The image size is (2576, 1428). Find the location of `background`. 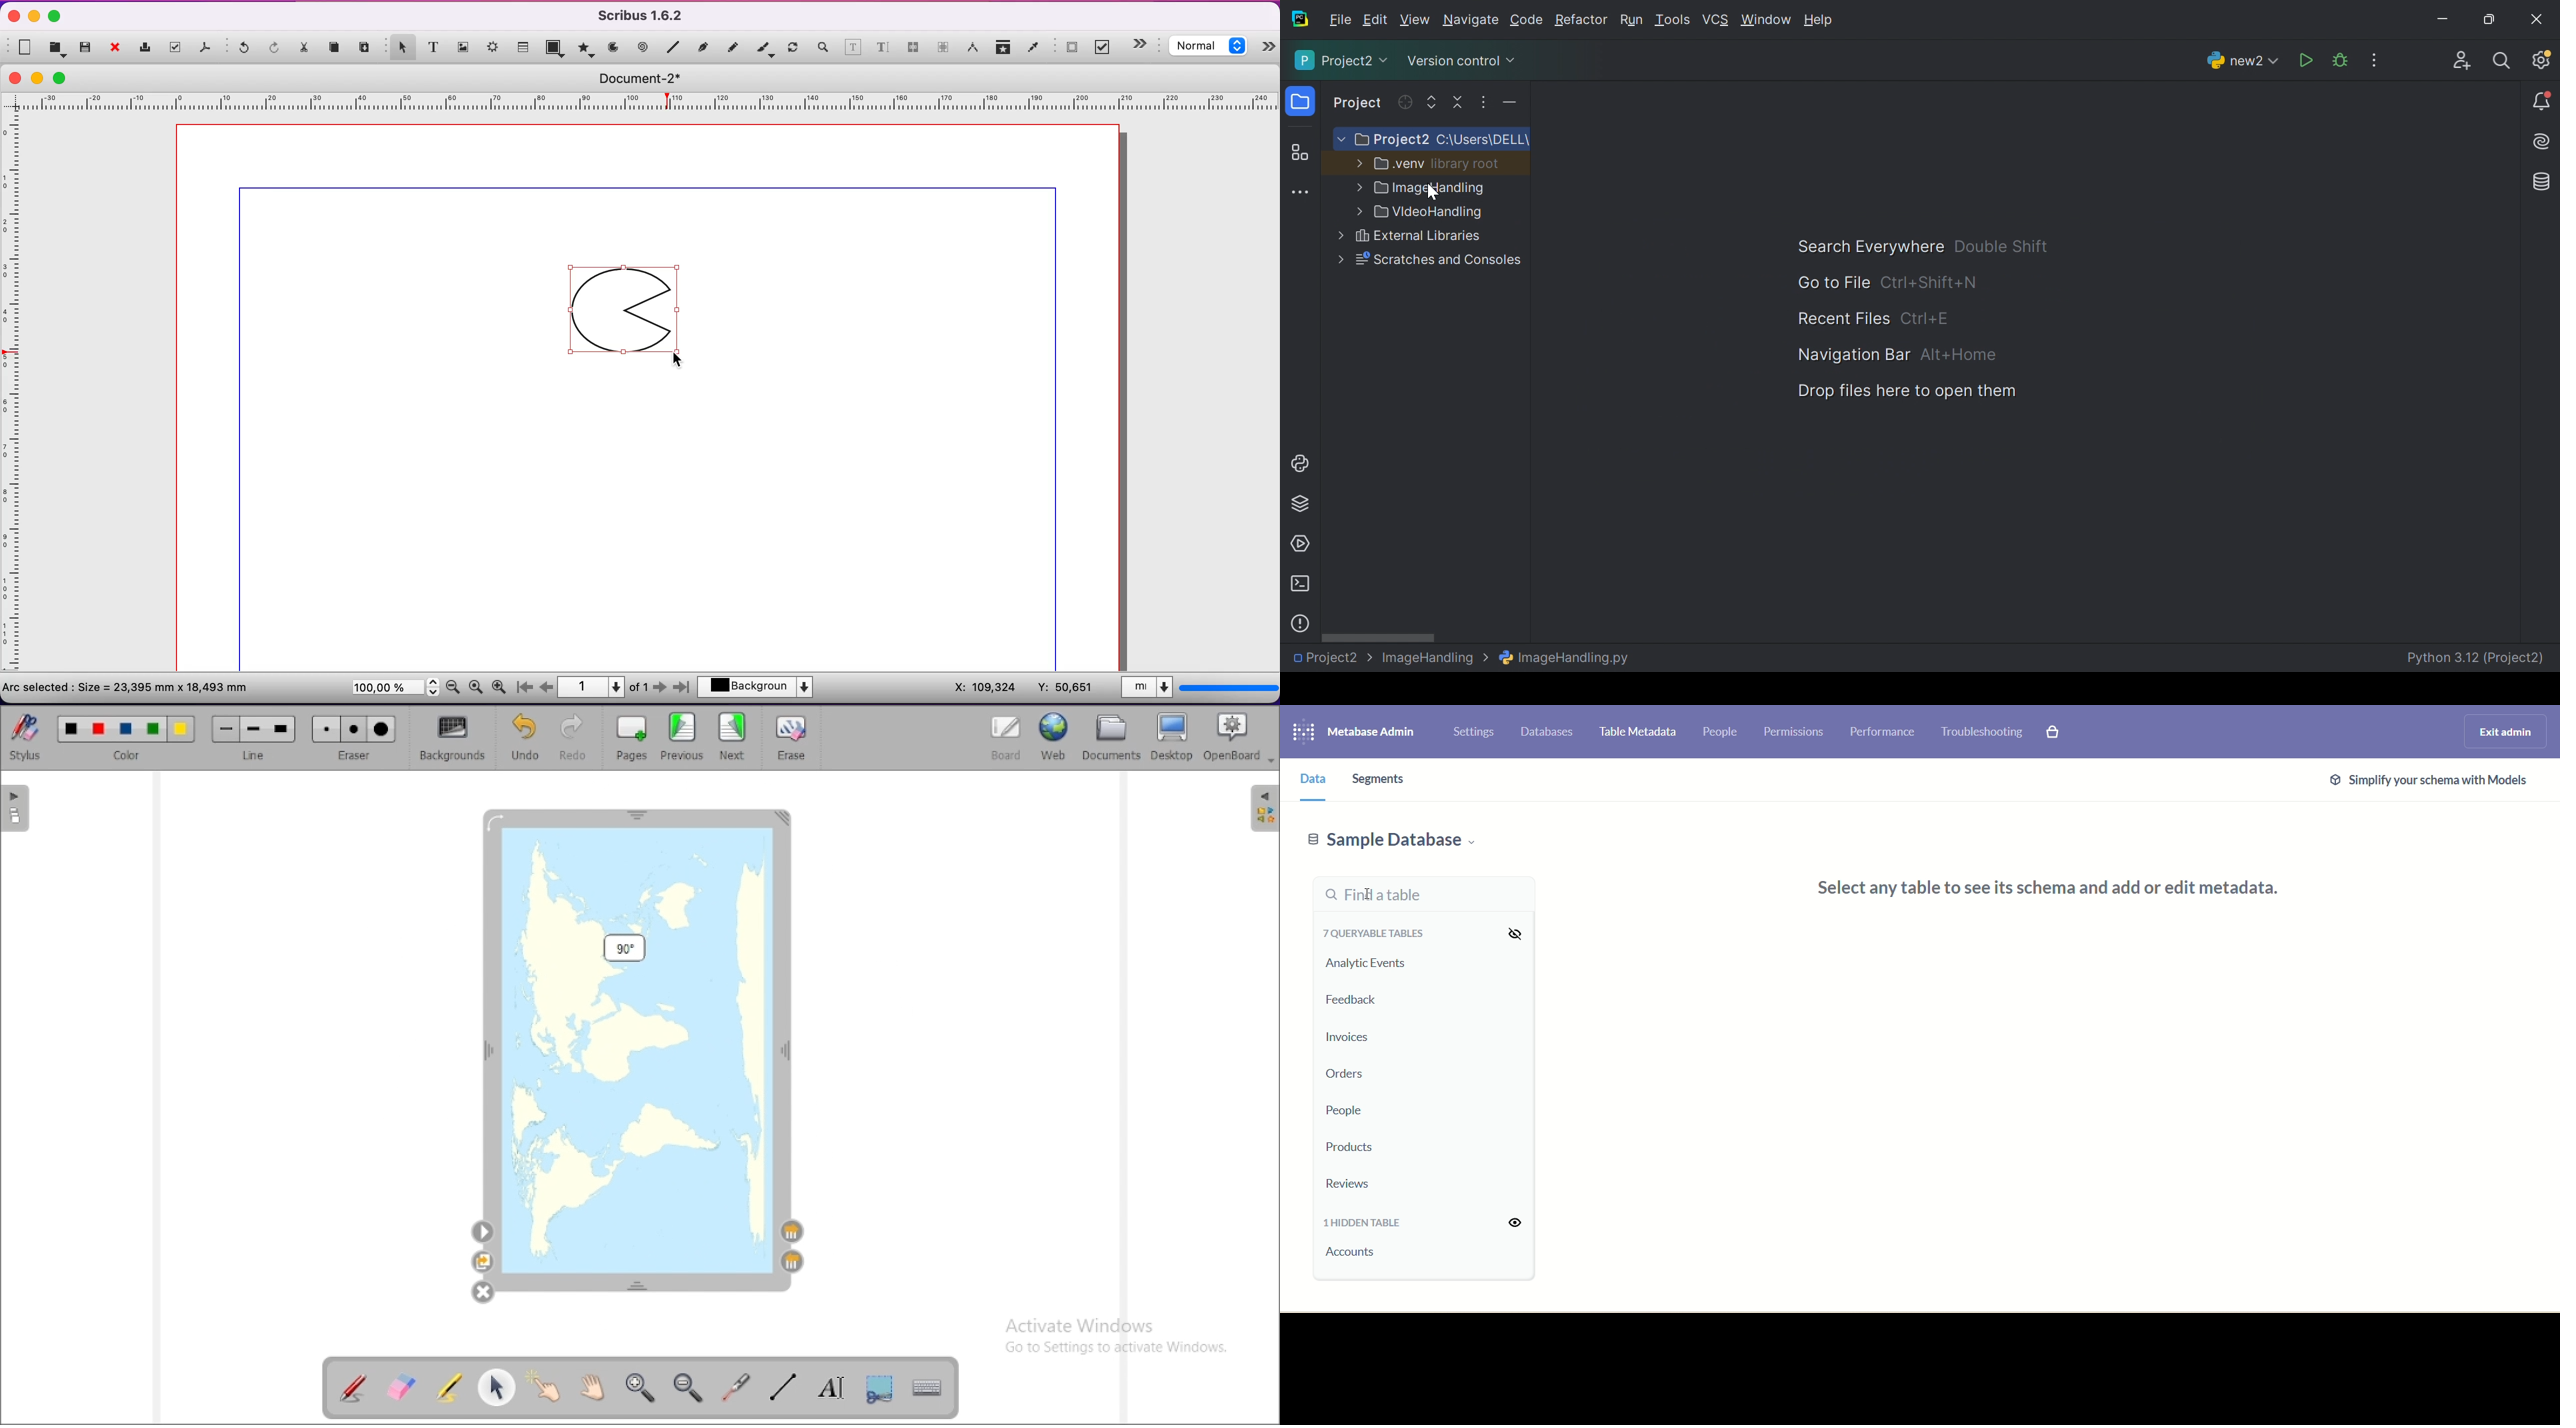

background is located at coordinates (762, 688).